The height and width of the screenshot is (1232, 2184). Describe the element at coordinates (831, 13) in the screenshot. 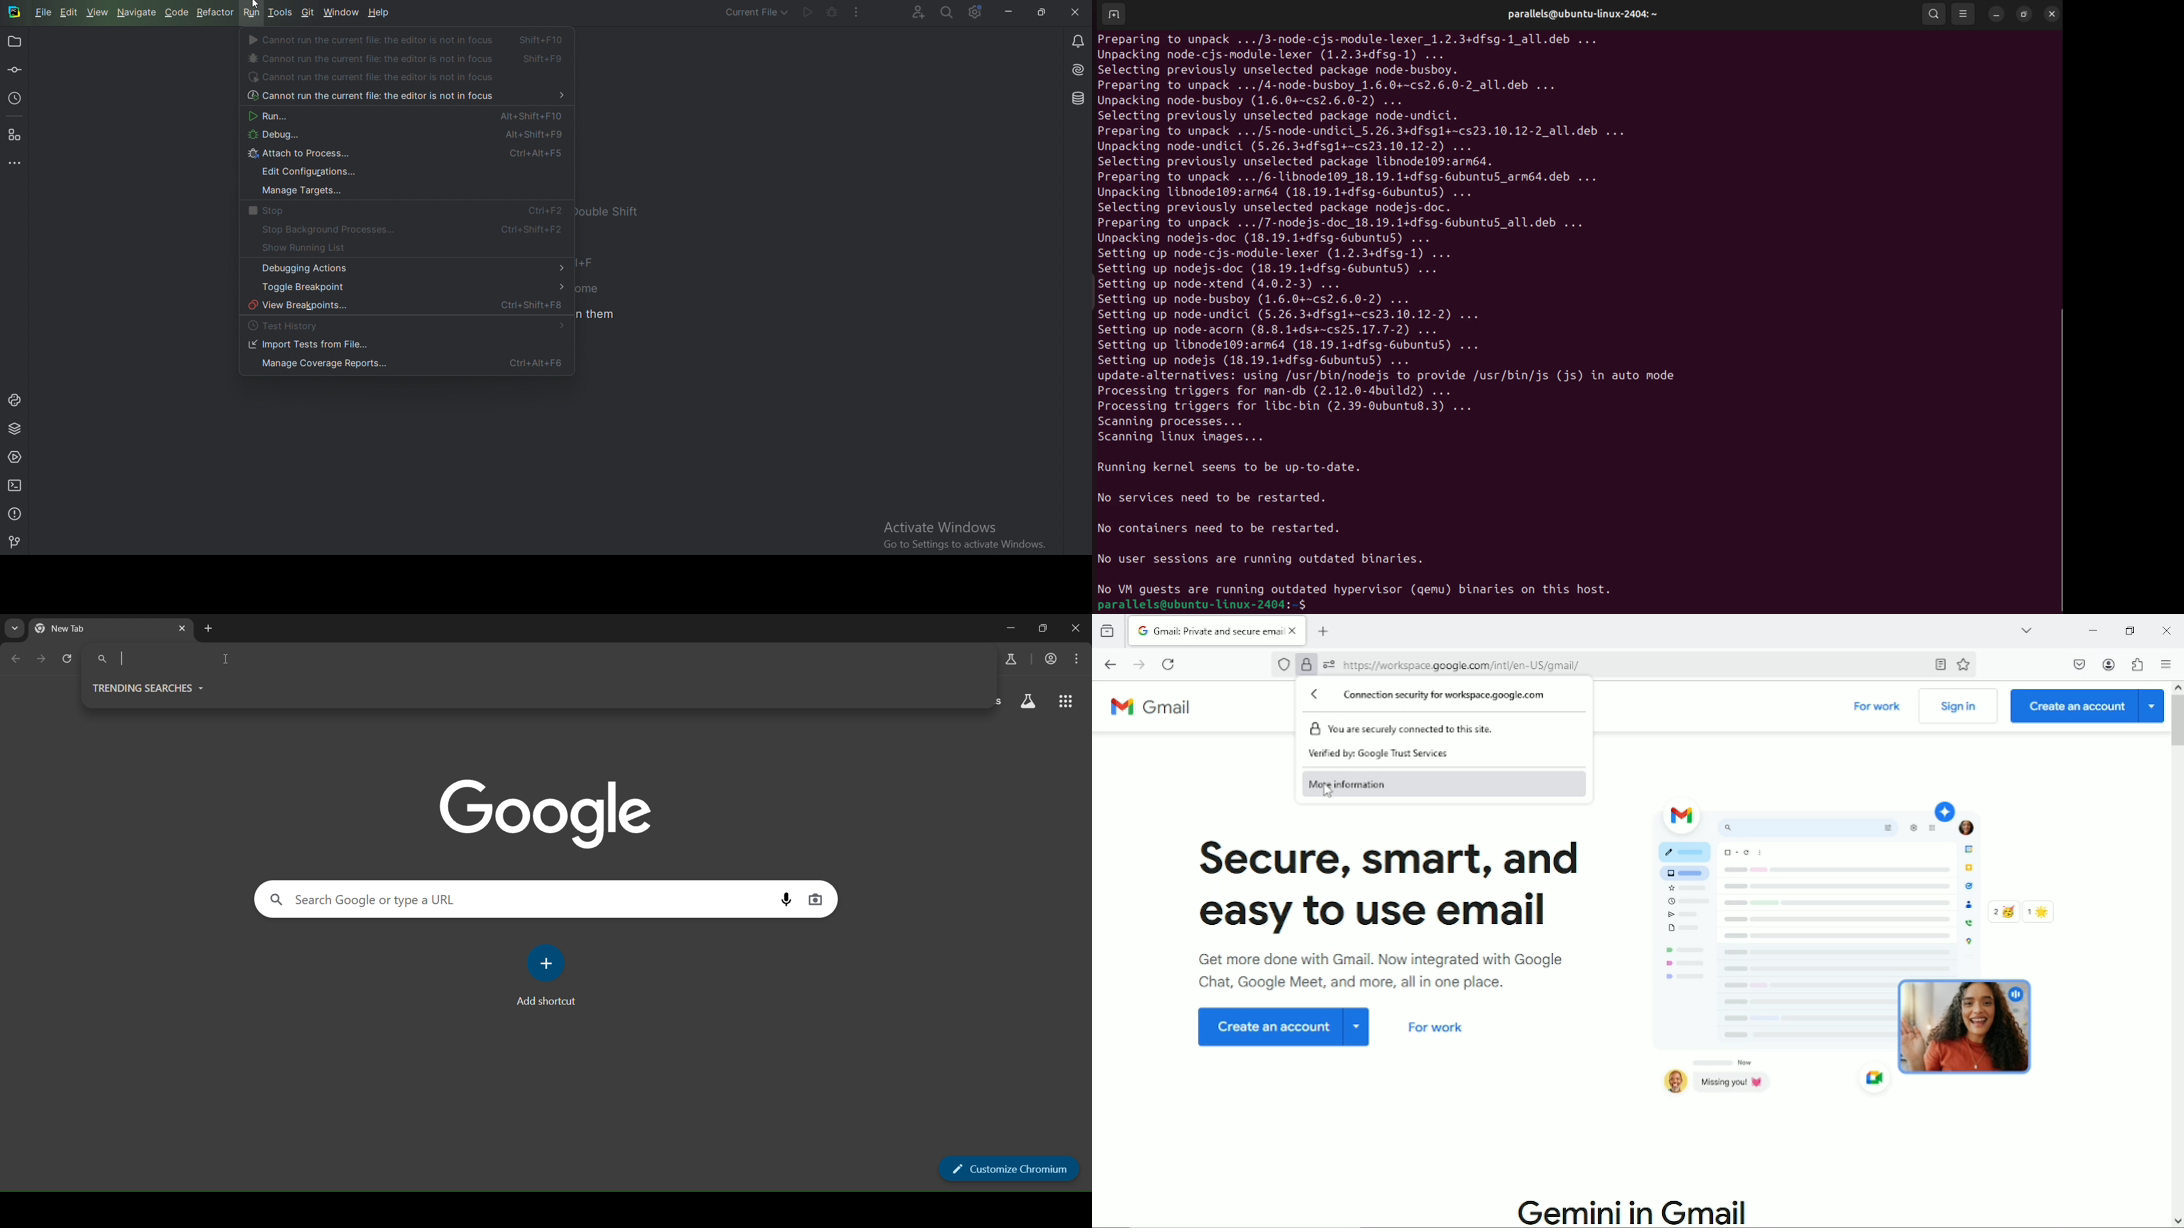

I see `Debug` at that location.